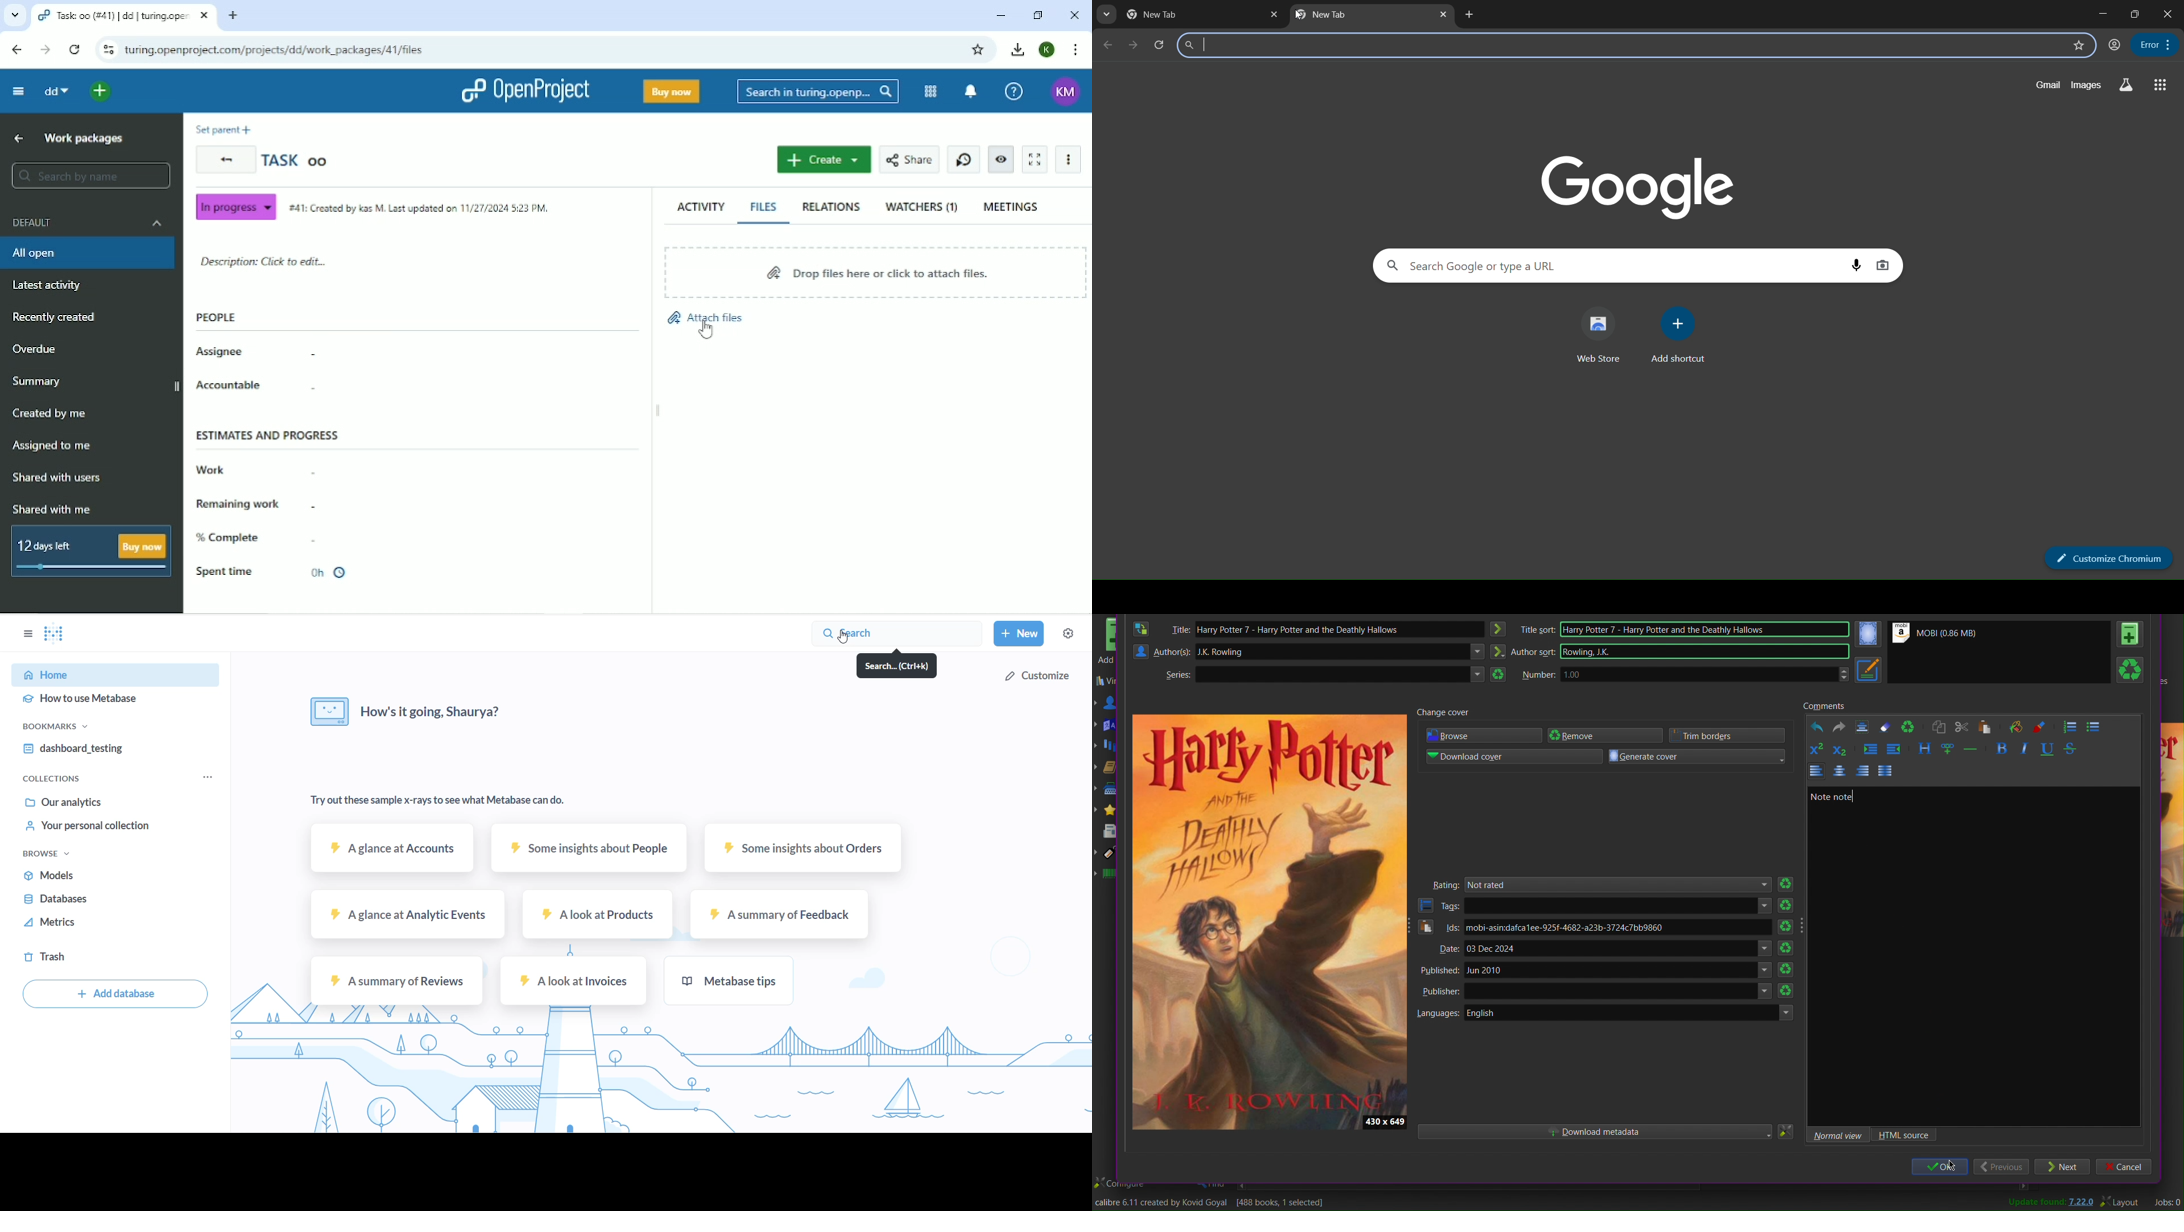 The width and height of the screenshot is (2184, 1232). I want to click on Try out these sample x-rays to see what Metabase can do,, so click(457, 802).